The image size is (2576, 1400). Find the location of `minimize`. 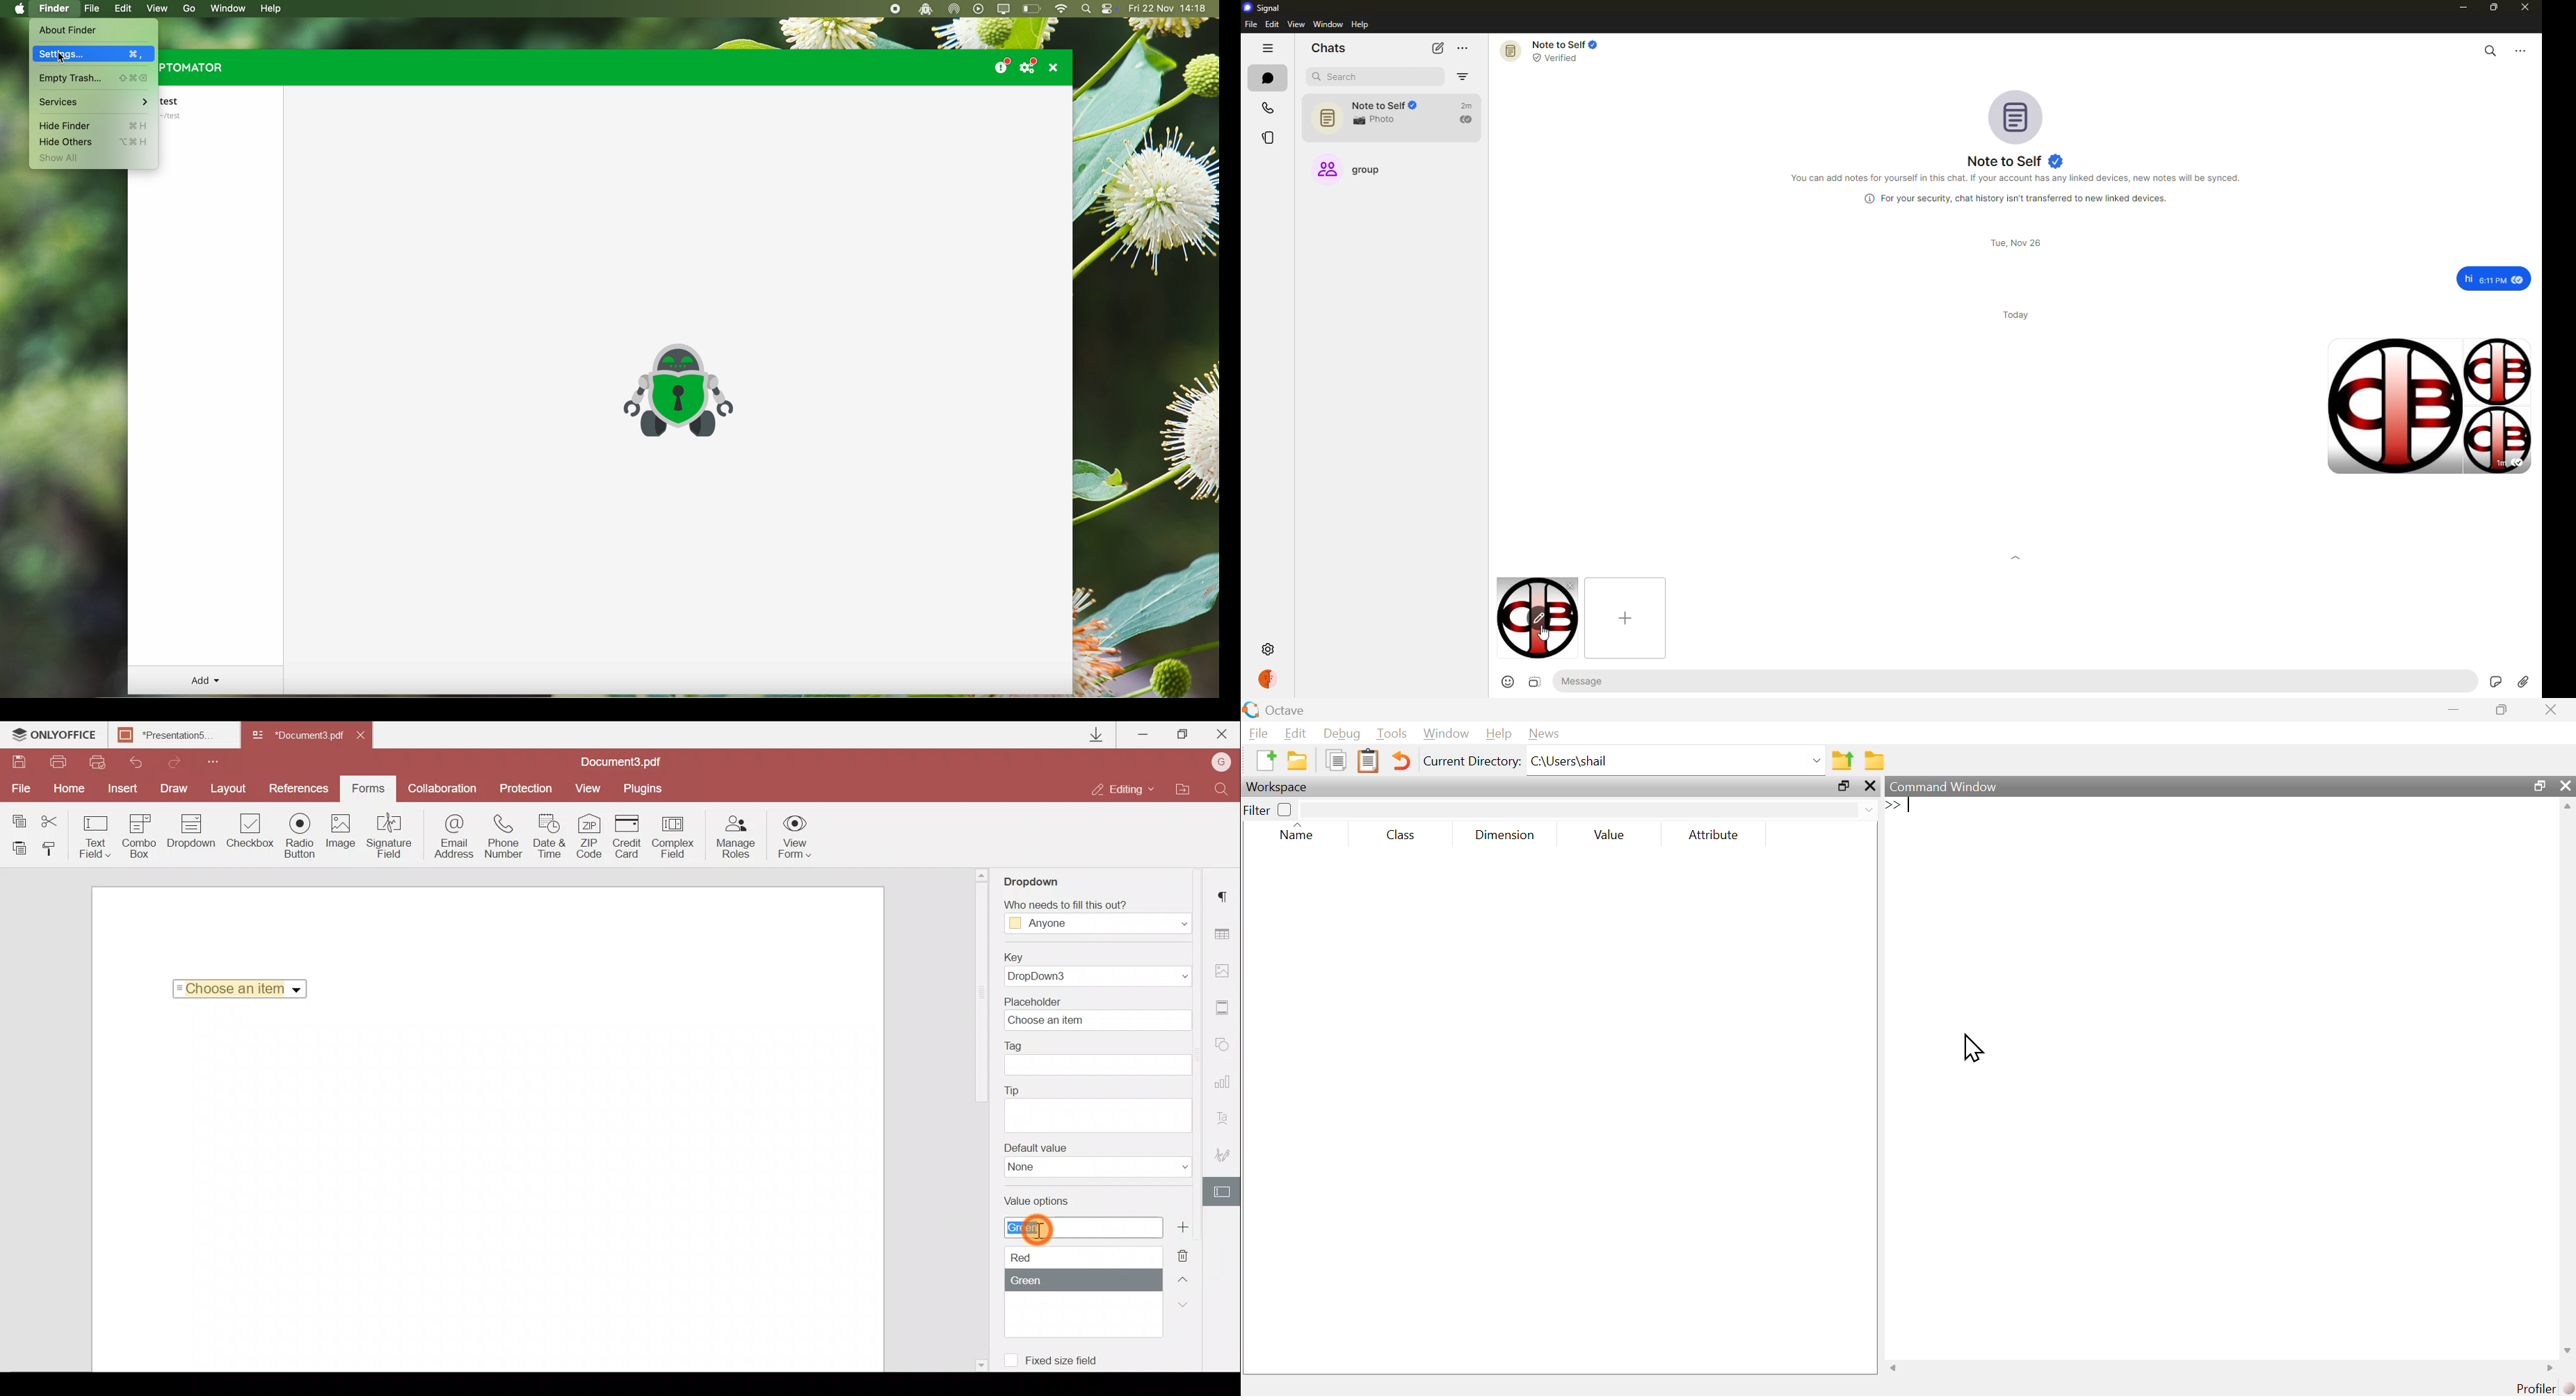

minimize is located at coordinates (2452, 708).